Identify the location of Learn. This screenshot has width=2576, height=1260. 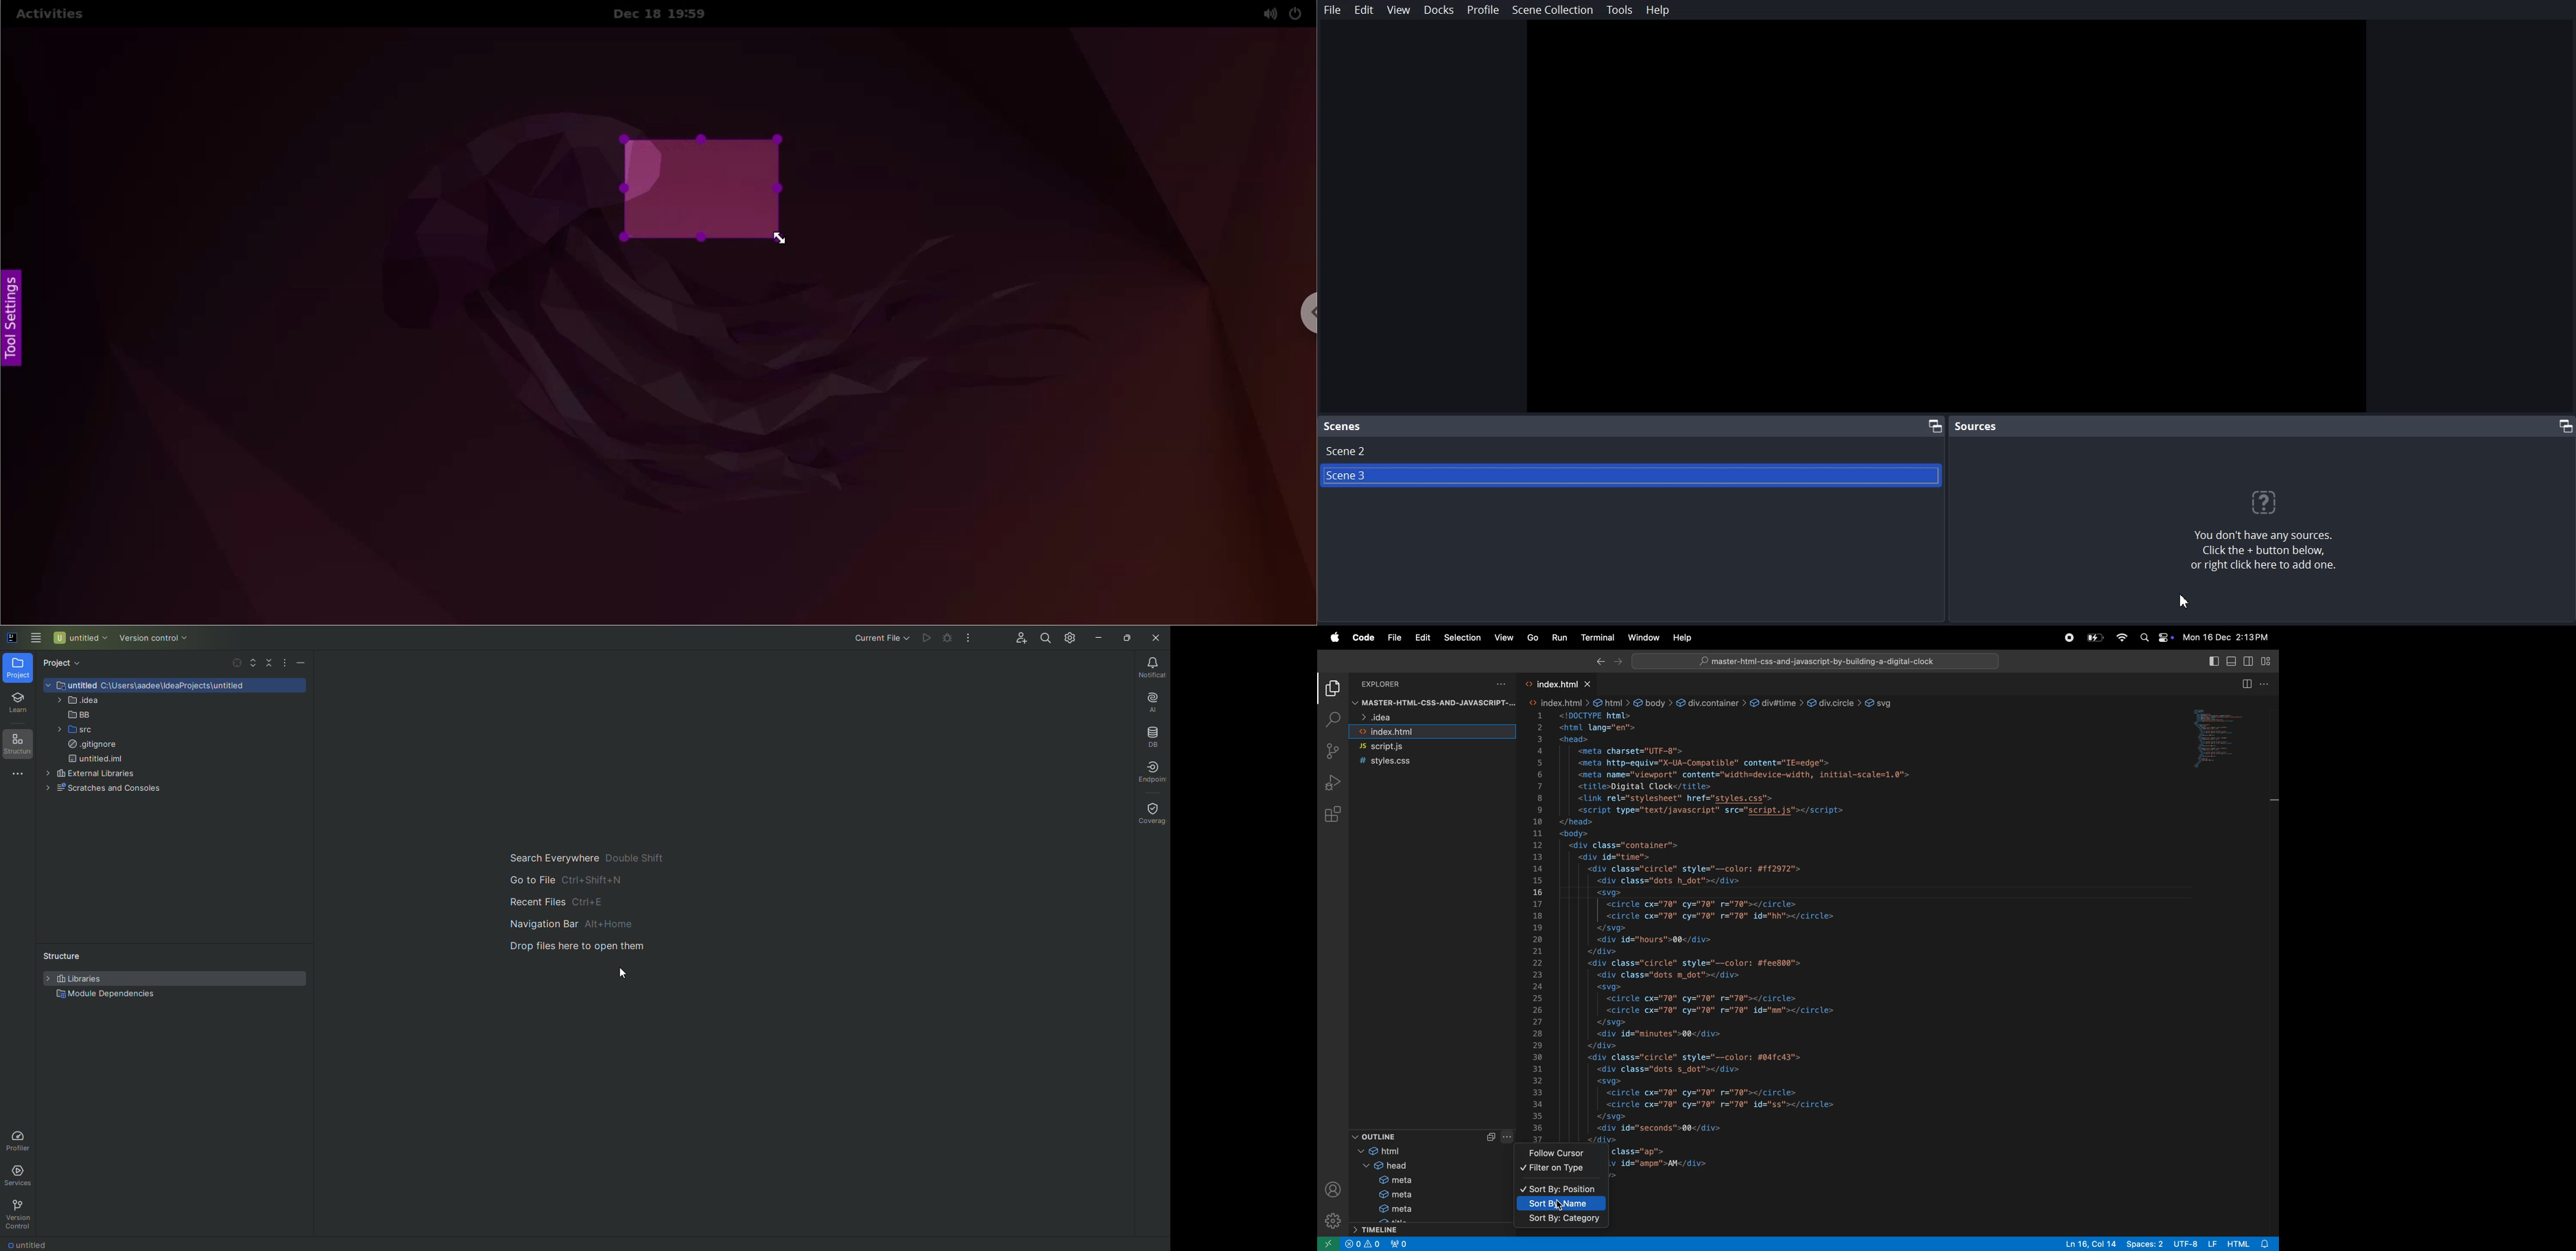
(18, 704).